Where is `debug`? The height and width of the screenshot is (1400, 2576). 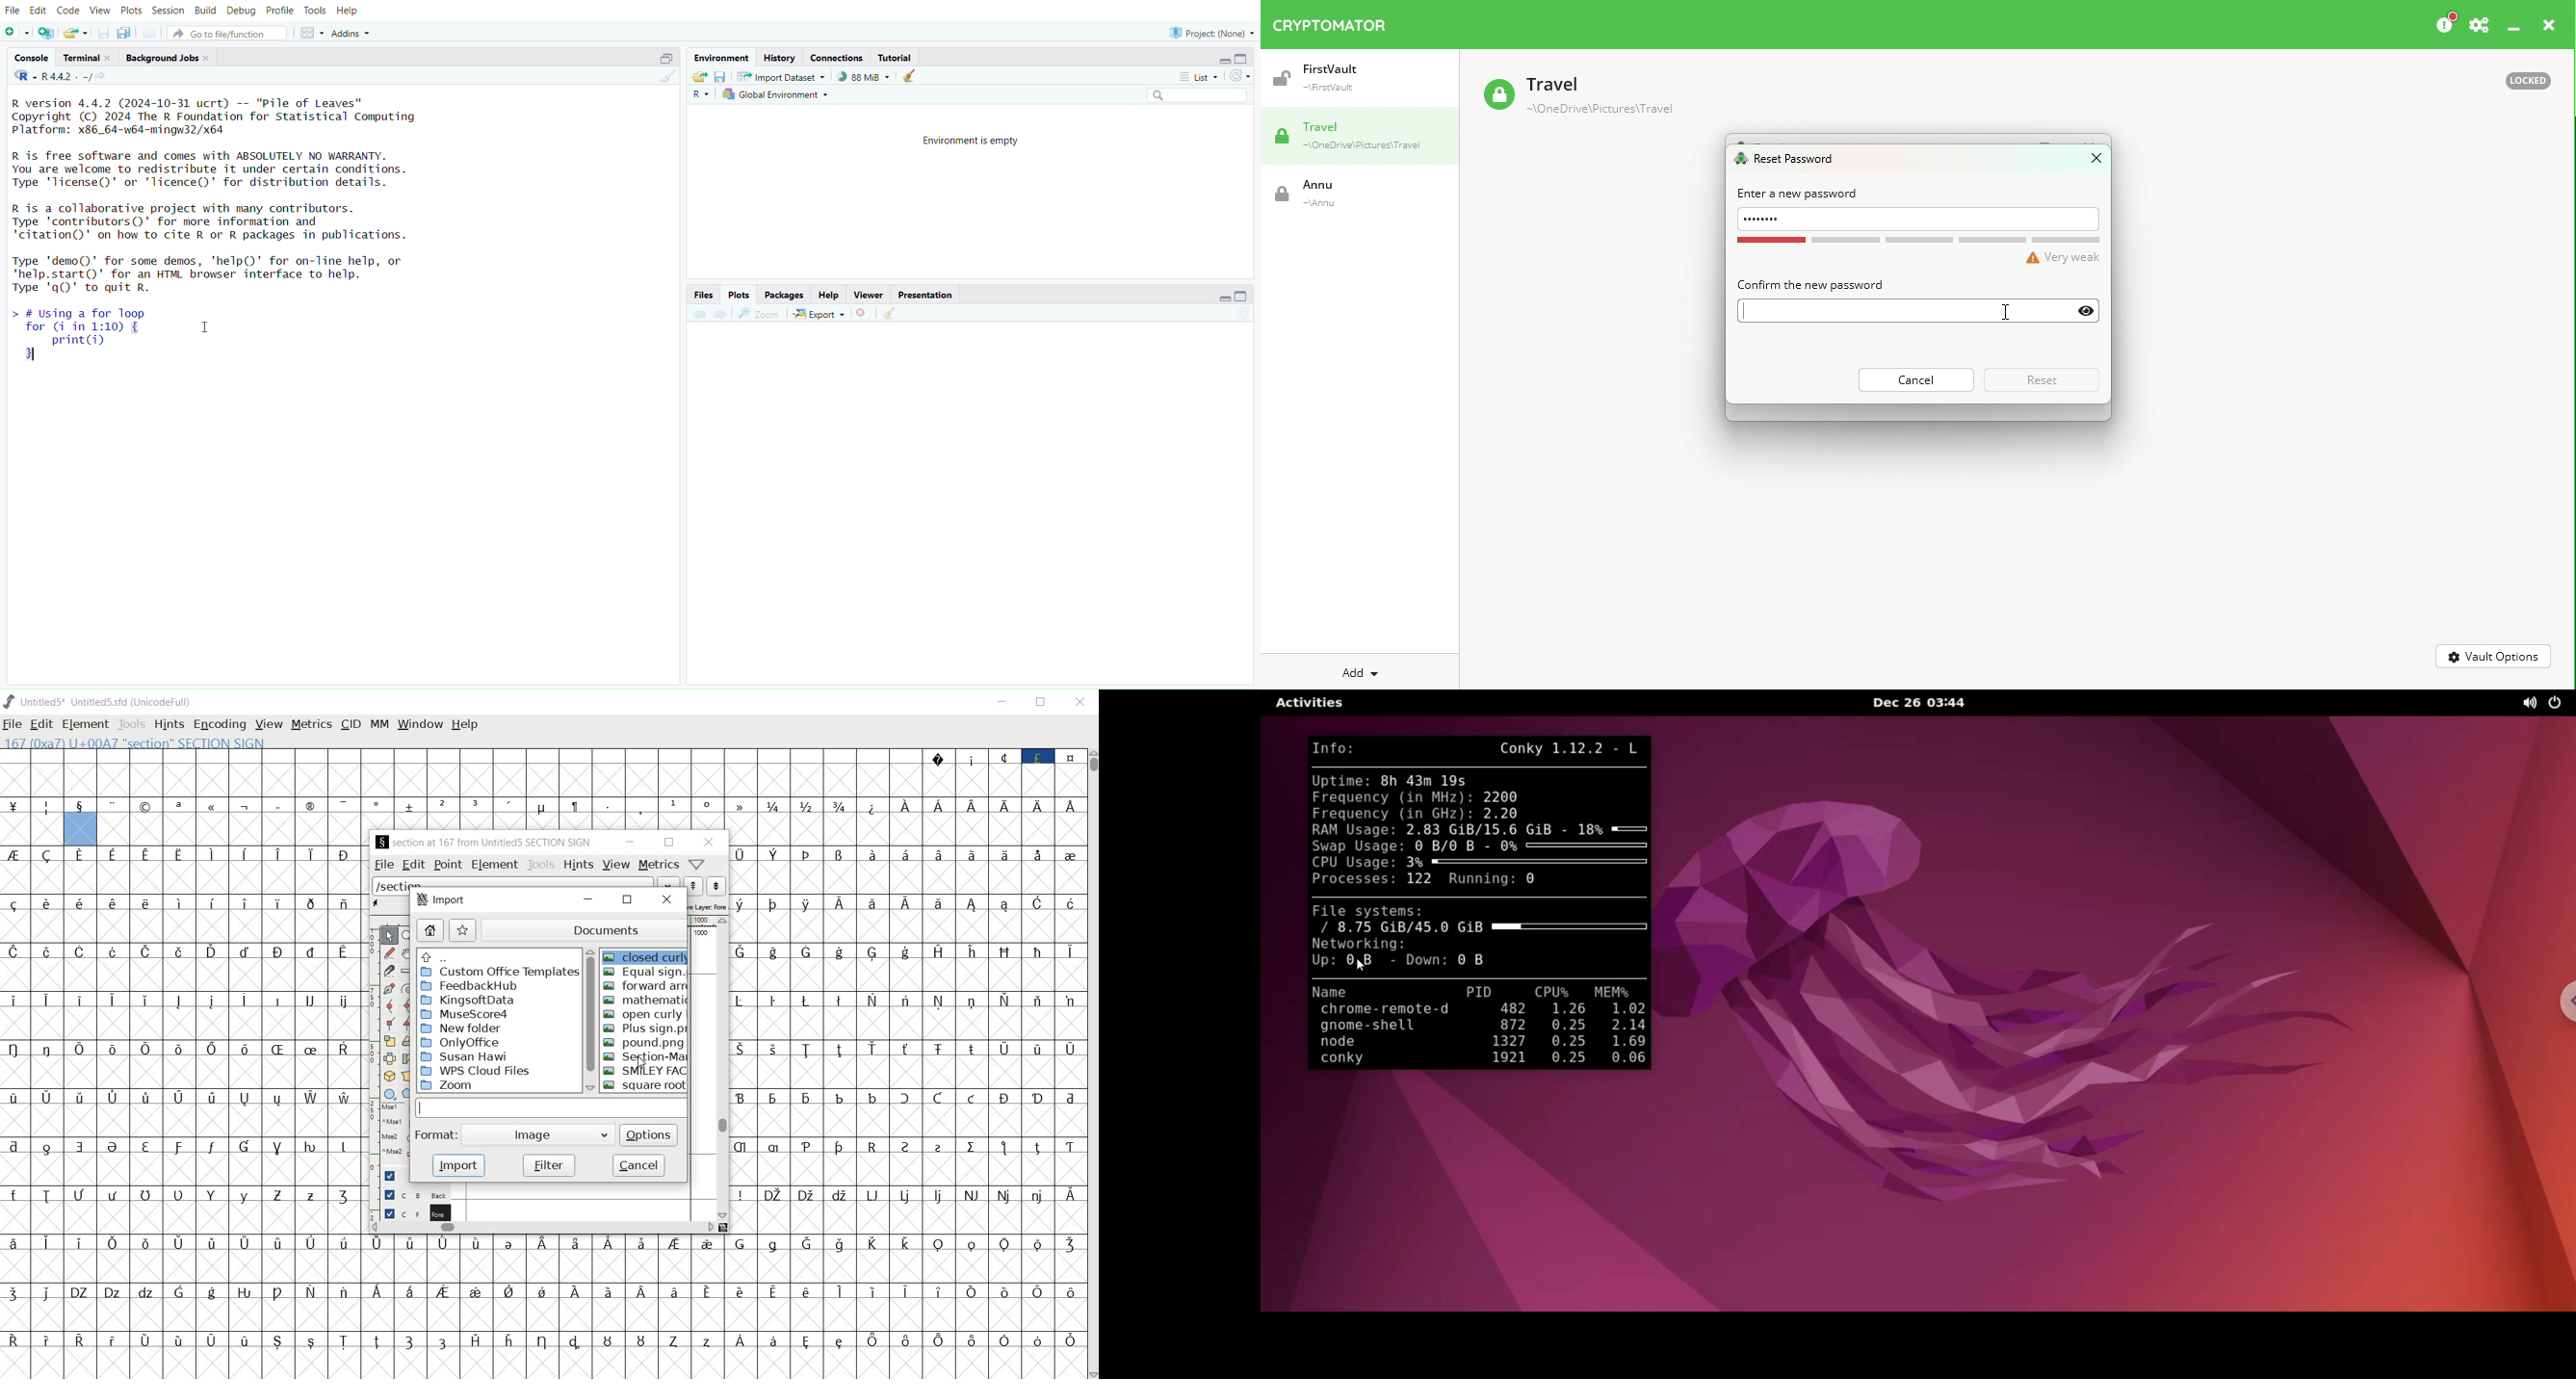 debug is located at coordinates (241, 11).